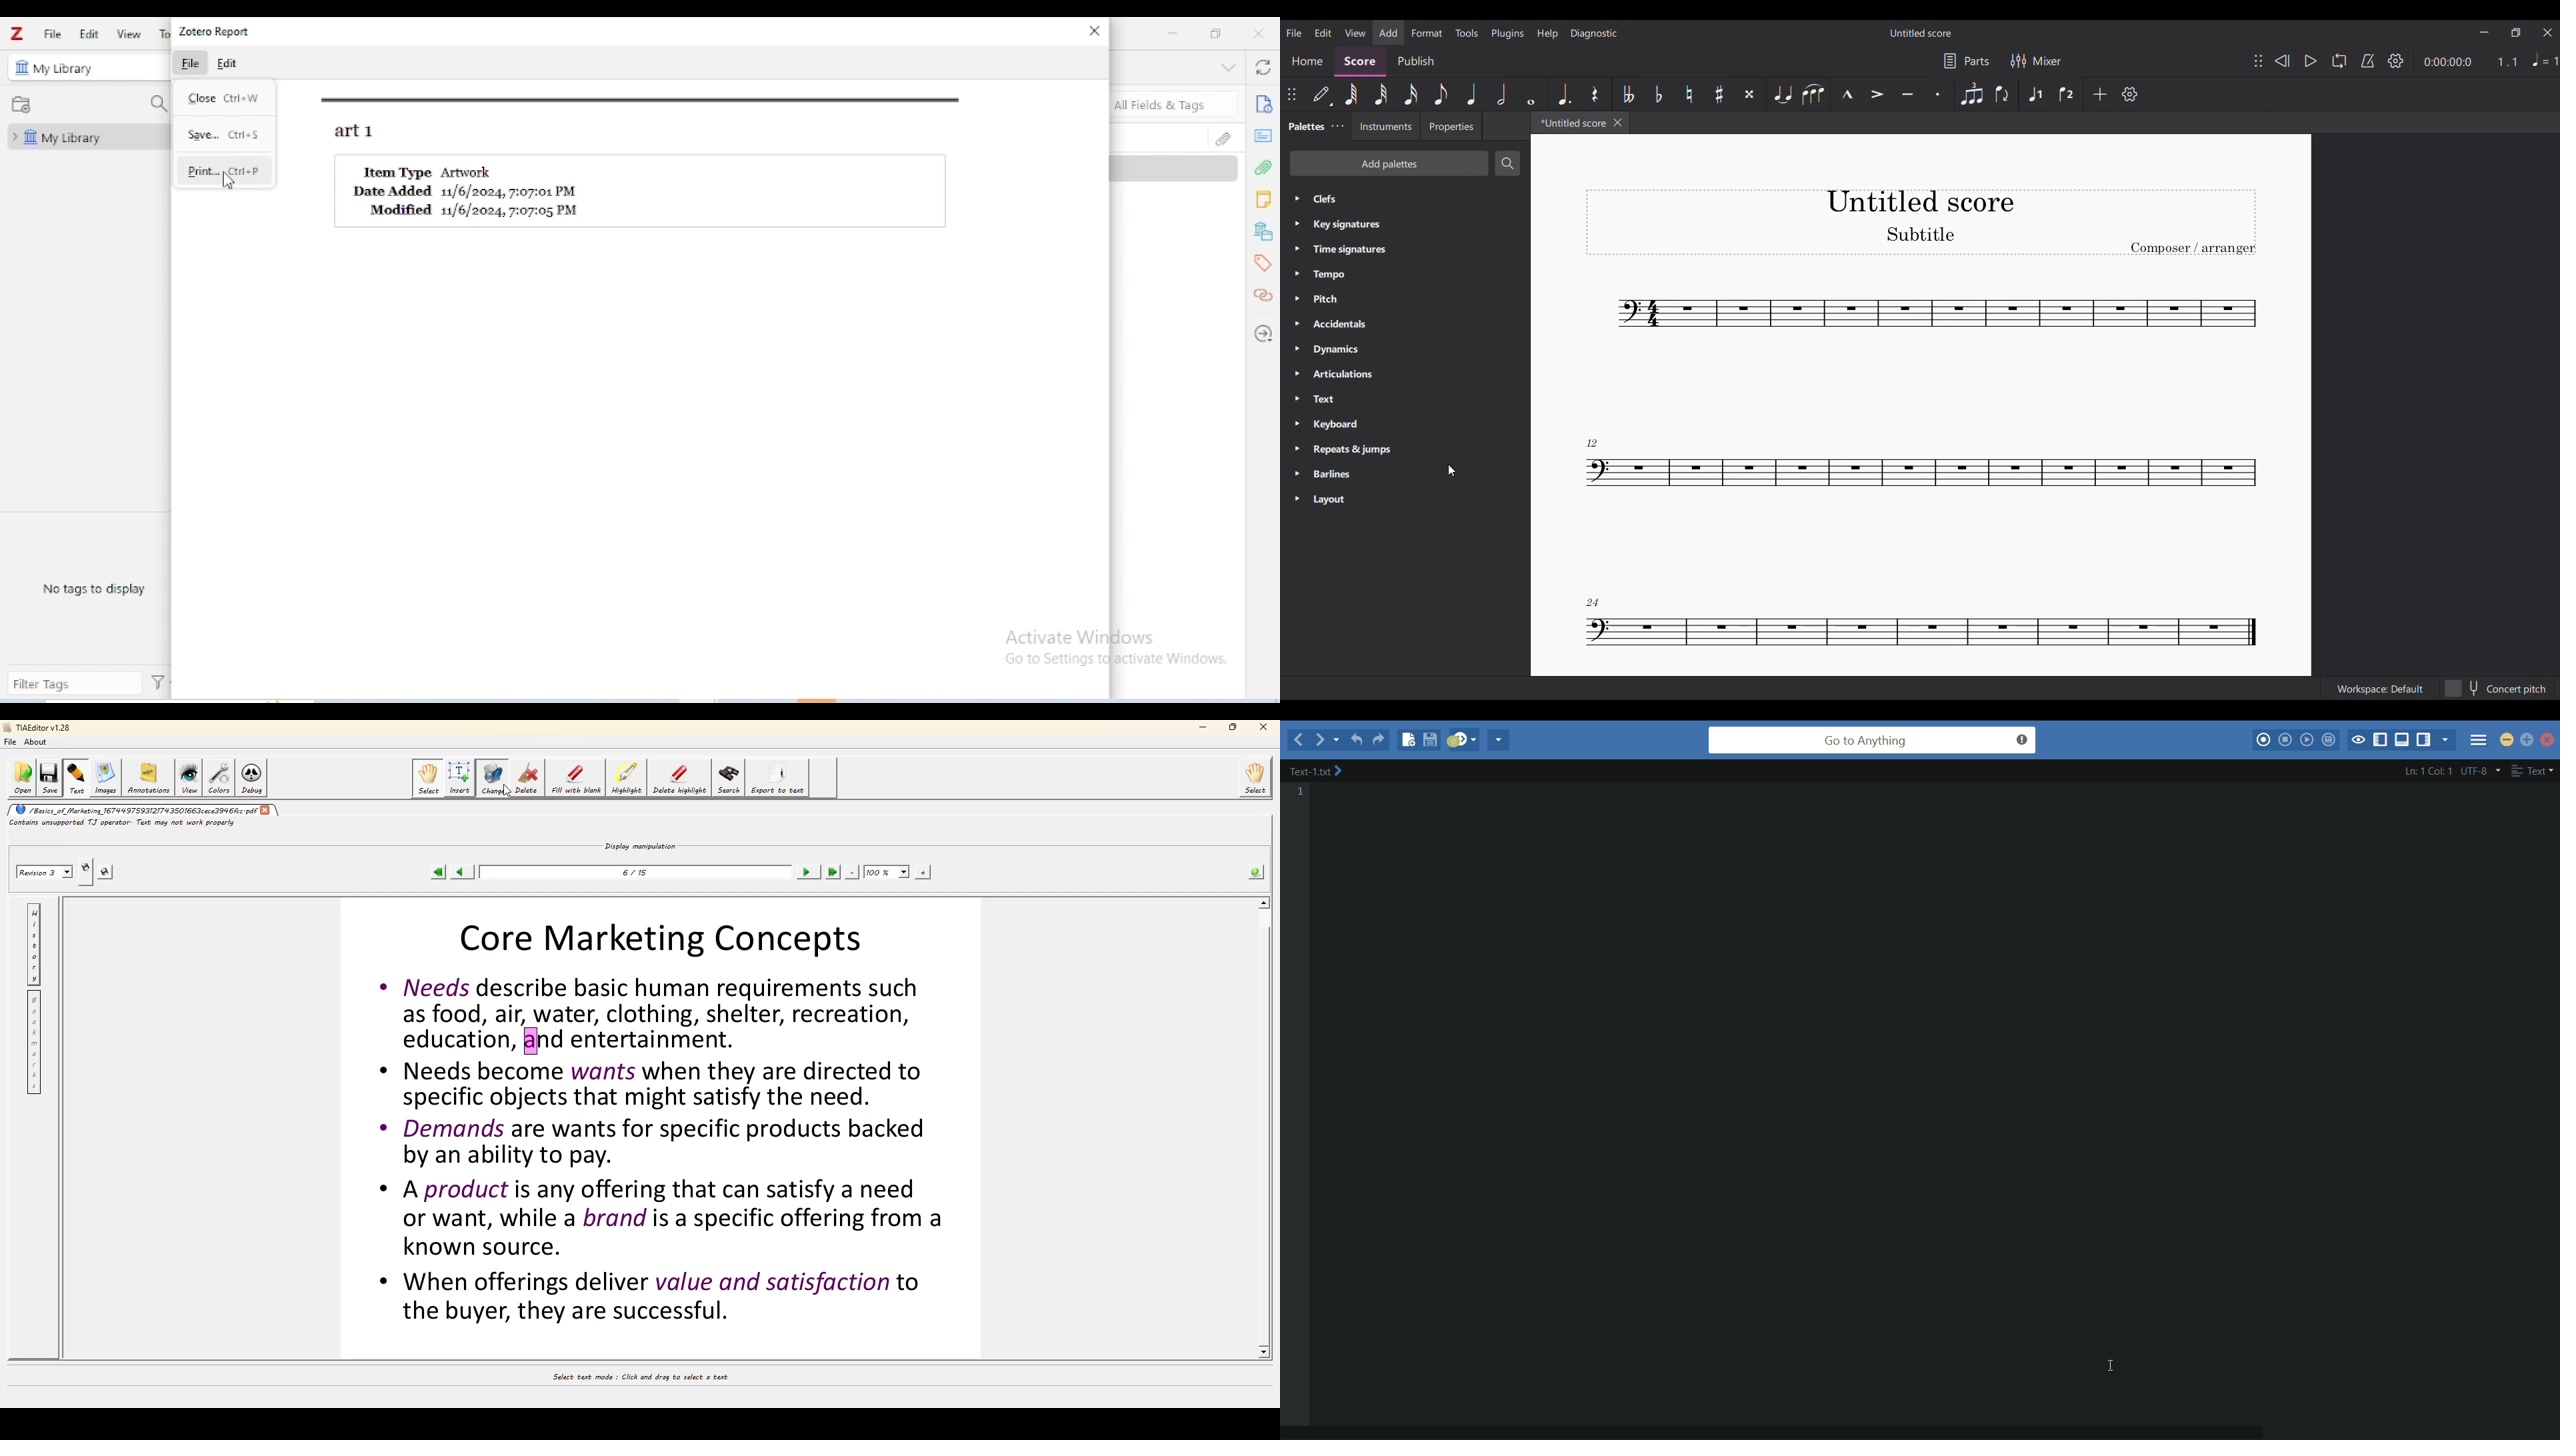 This screenshot has height=1456, width=2576. I want to click on 32nd note, so click(2039, 95).